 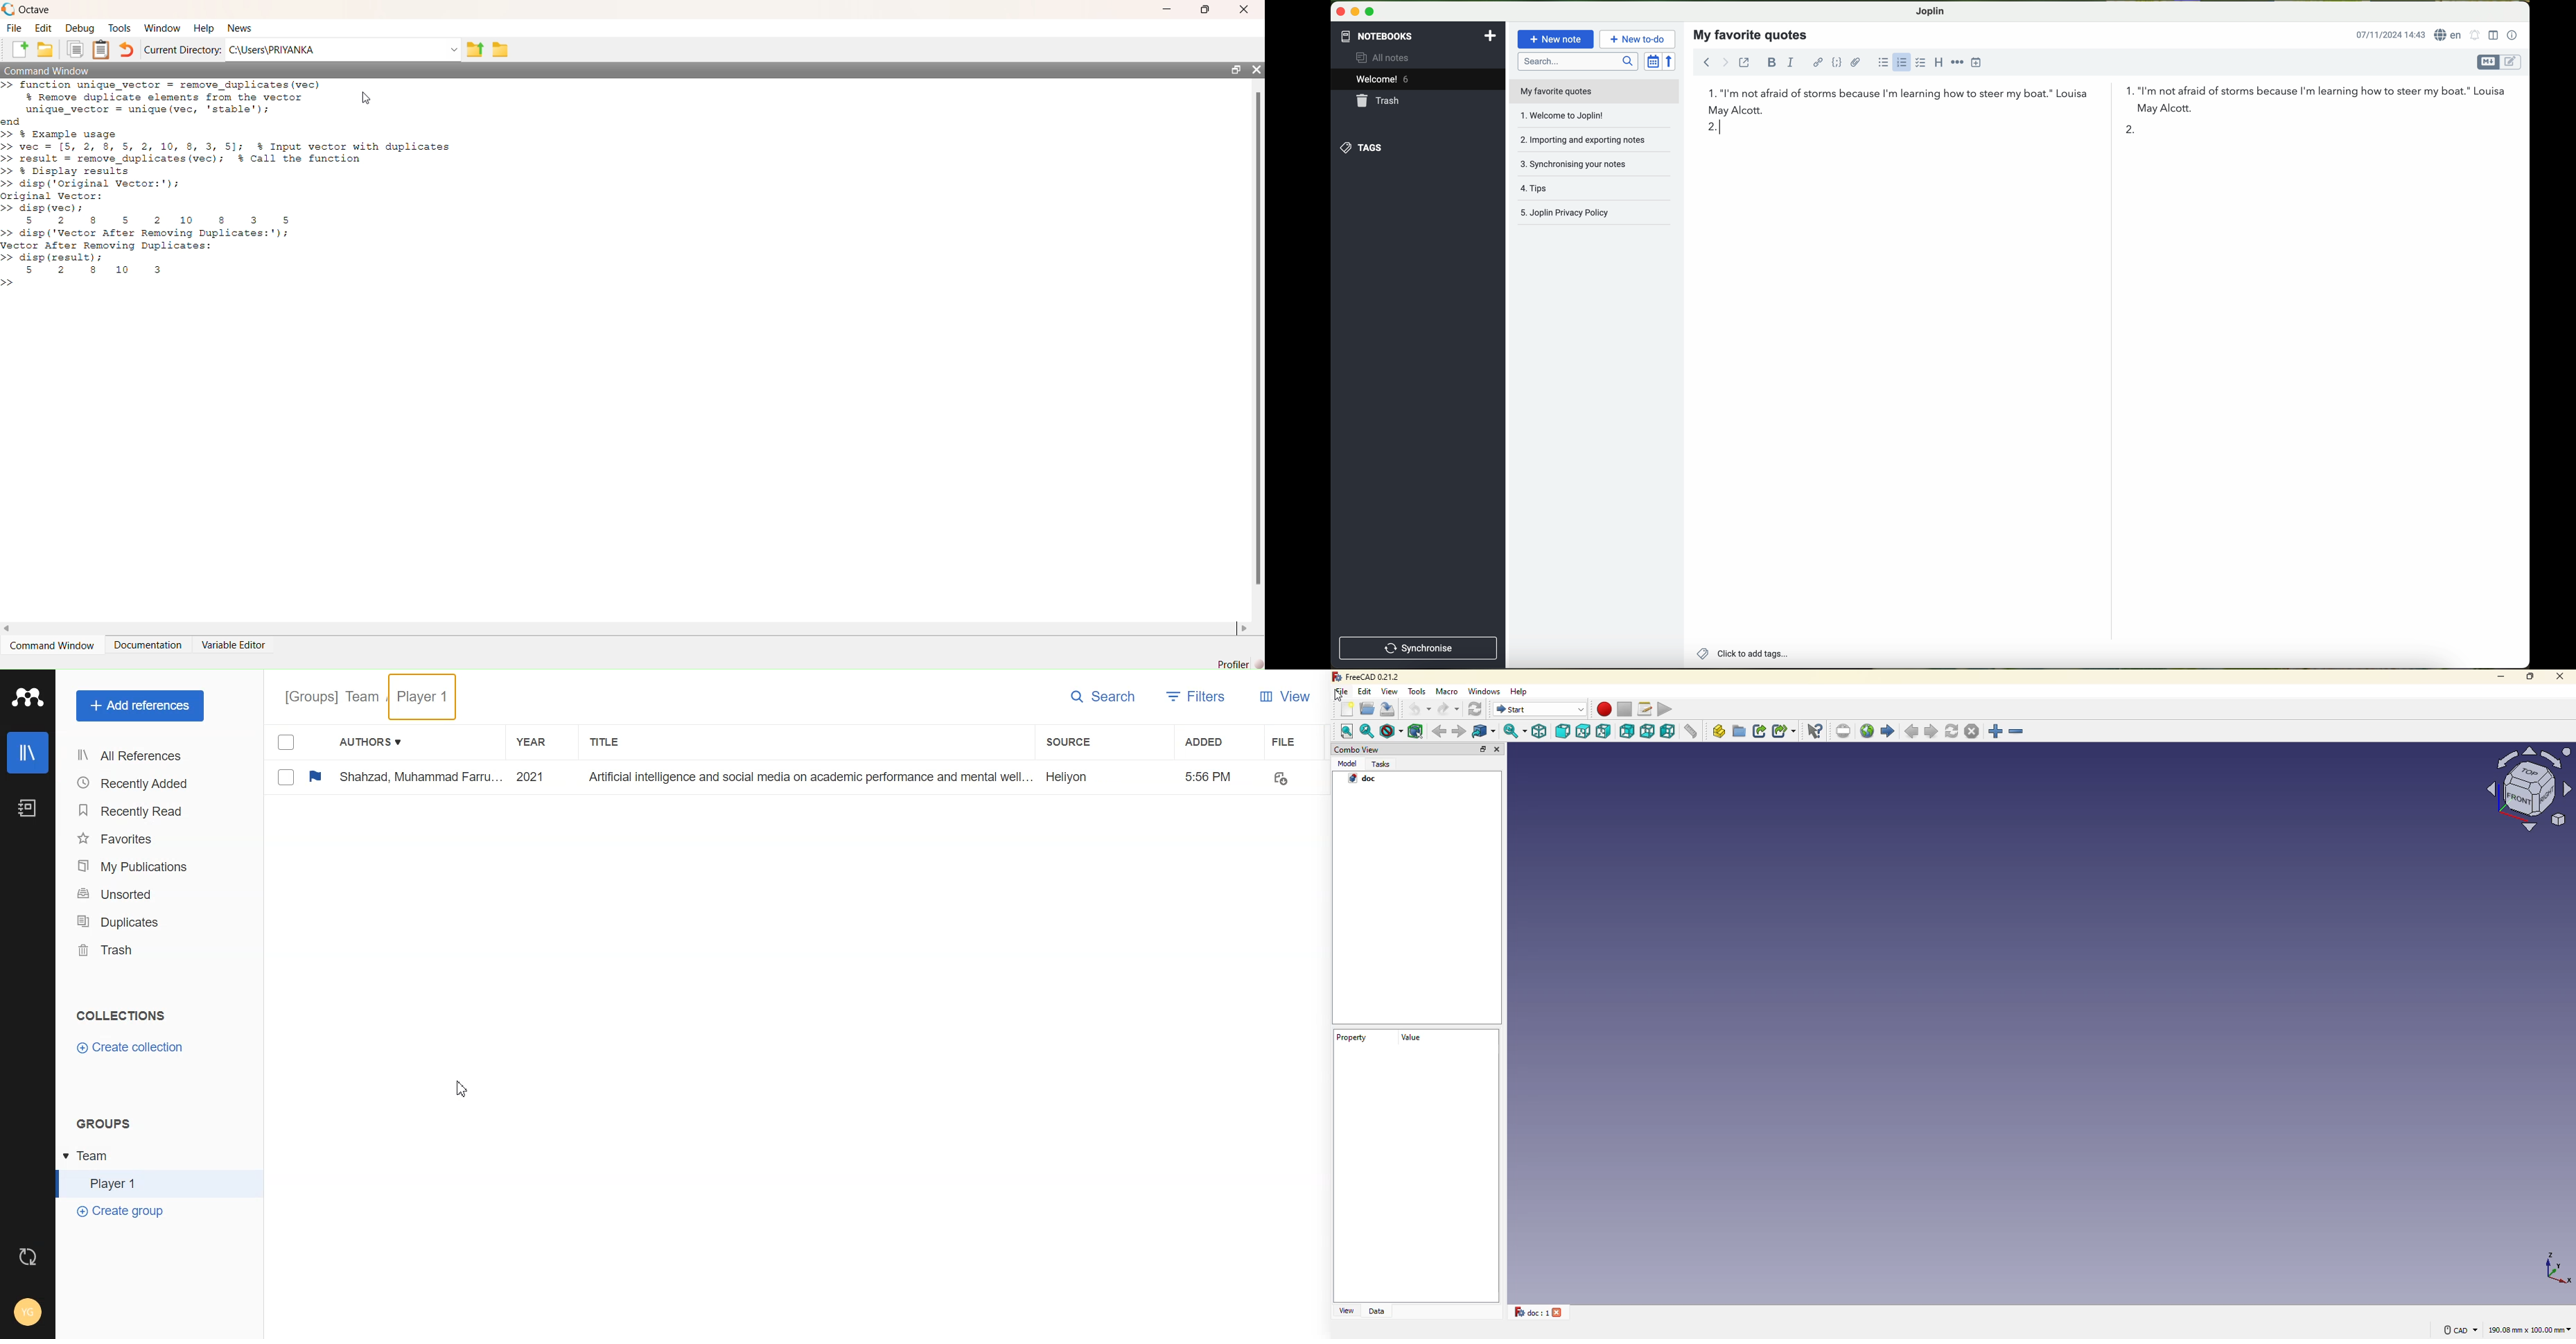 What do you see at coordinates (1419, 35) in the screenshot?
I see `notebooks` at bounding box center [1419, 35].